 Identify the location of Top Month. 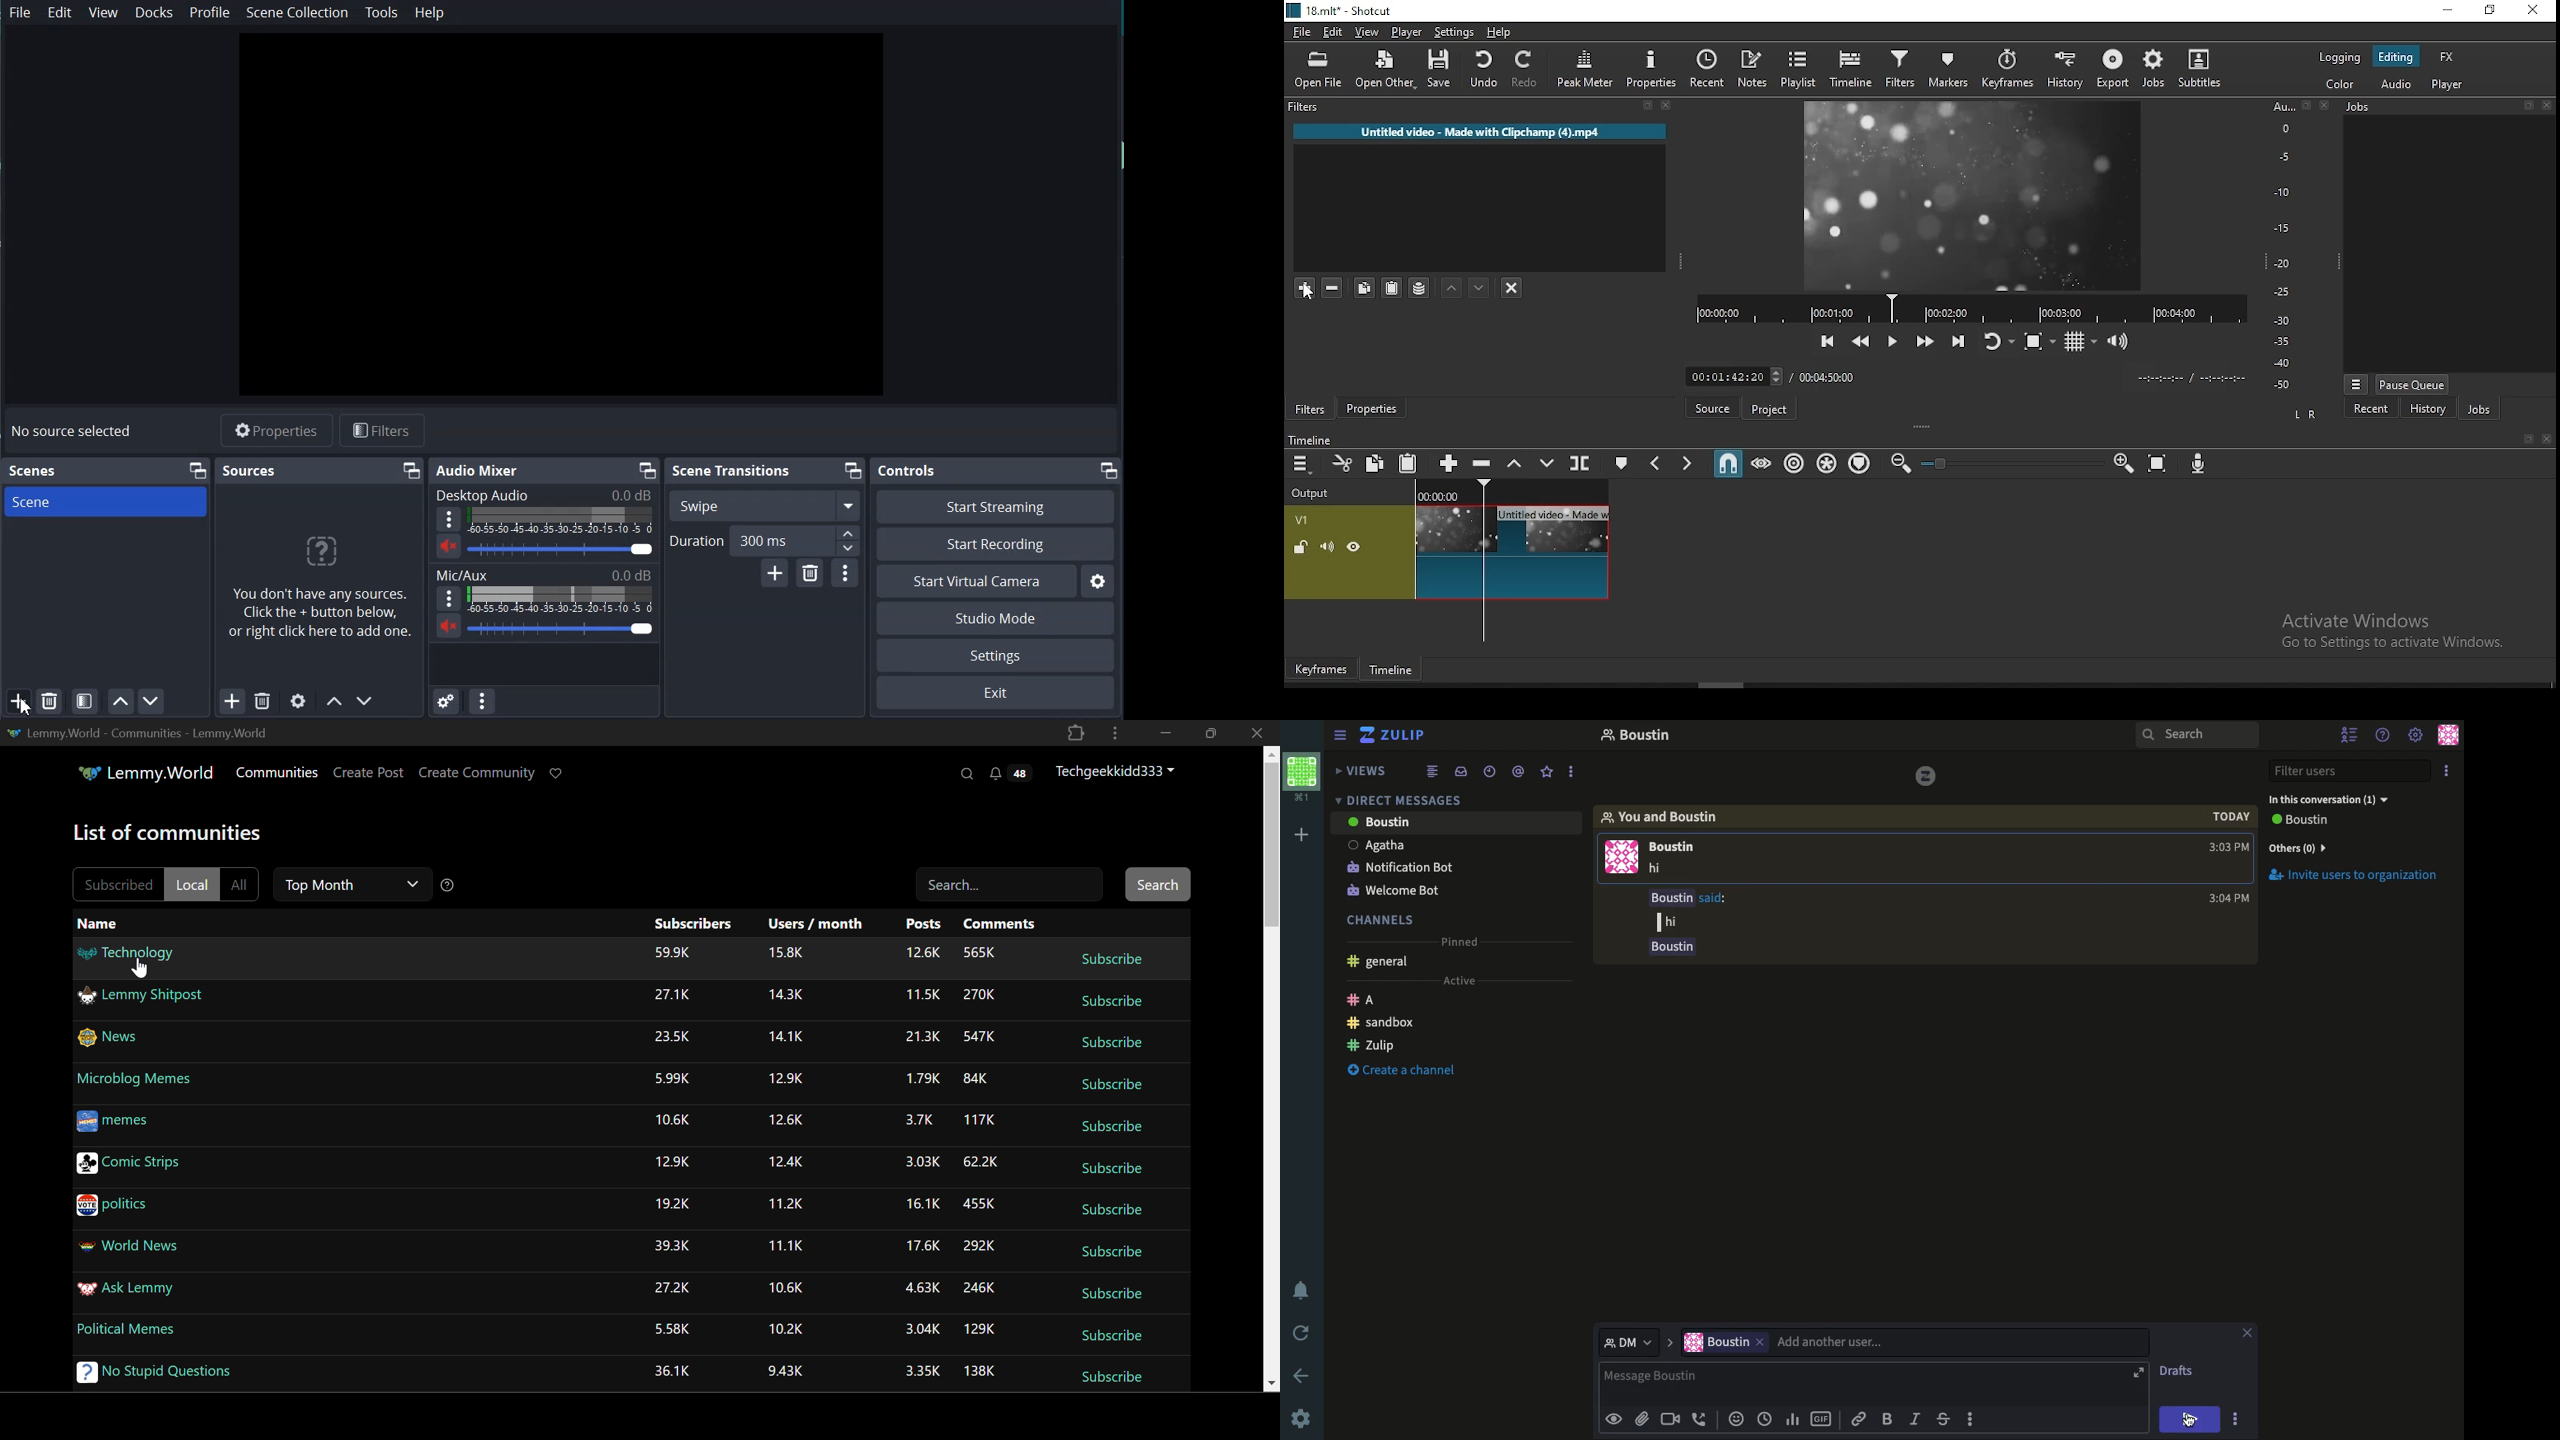
(355, 885).